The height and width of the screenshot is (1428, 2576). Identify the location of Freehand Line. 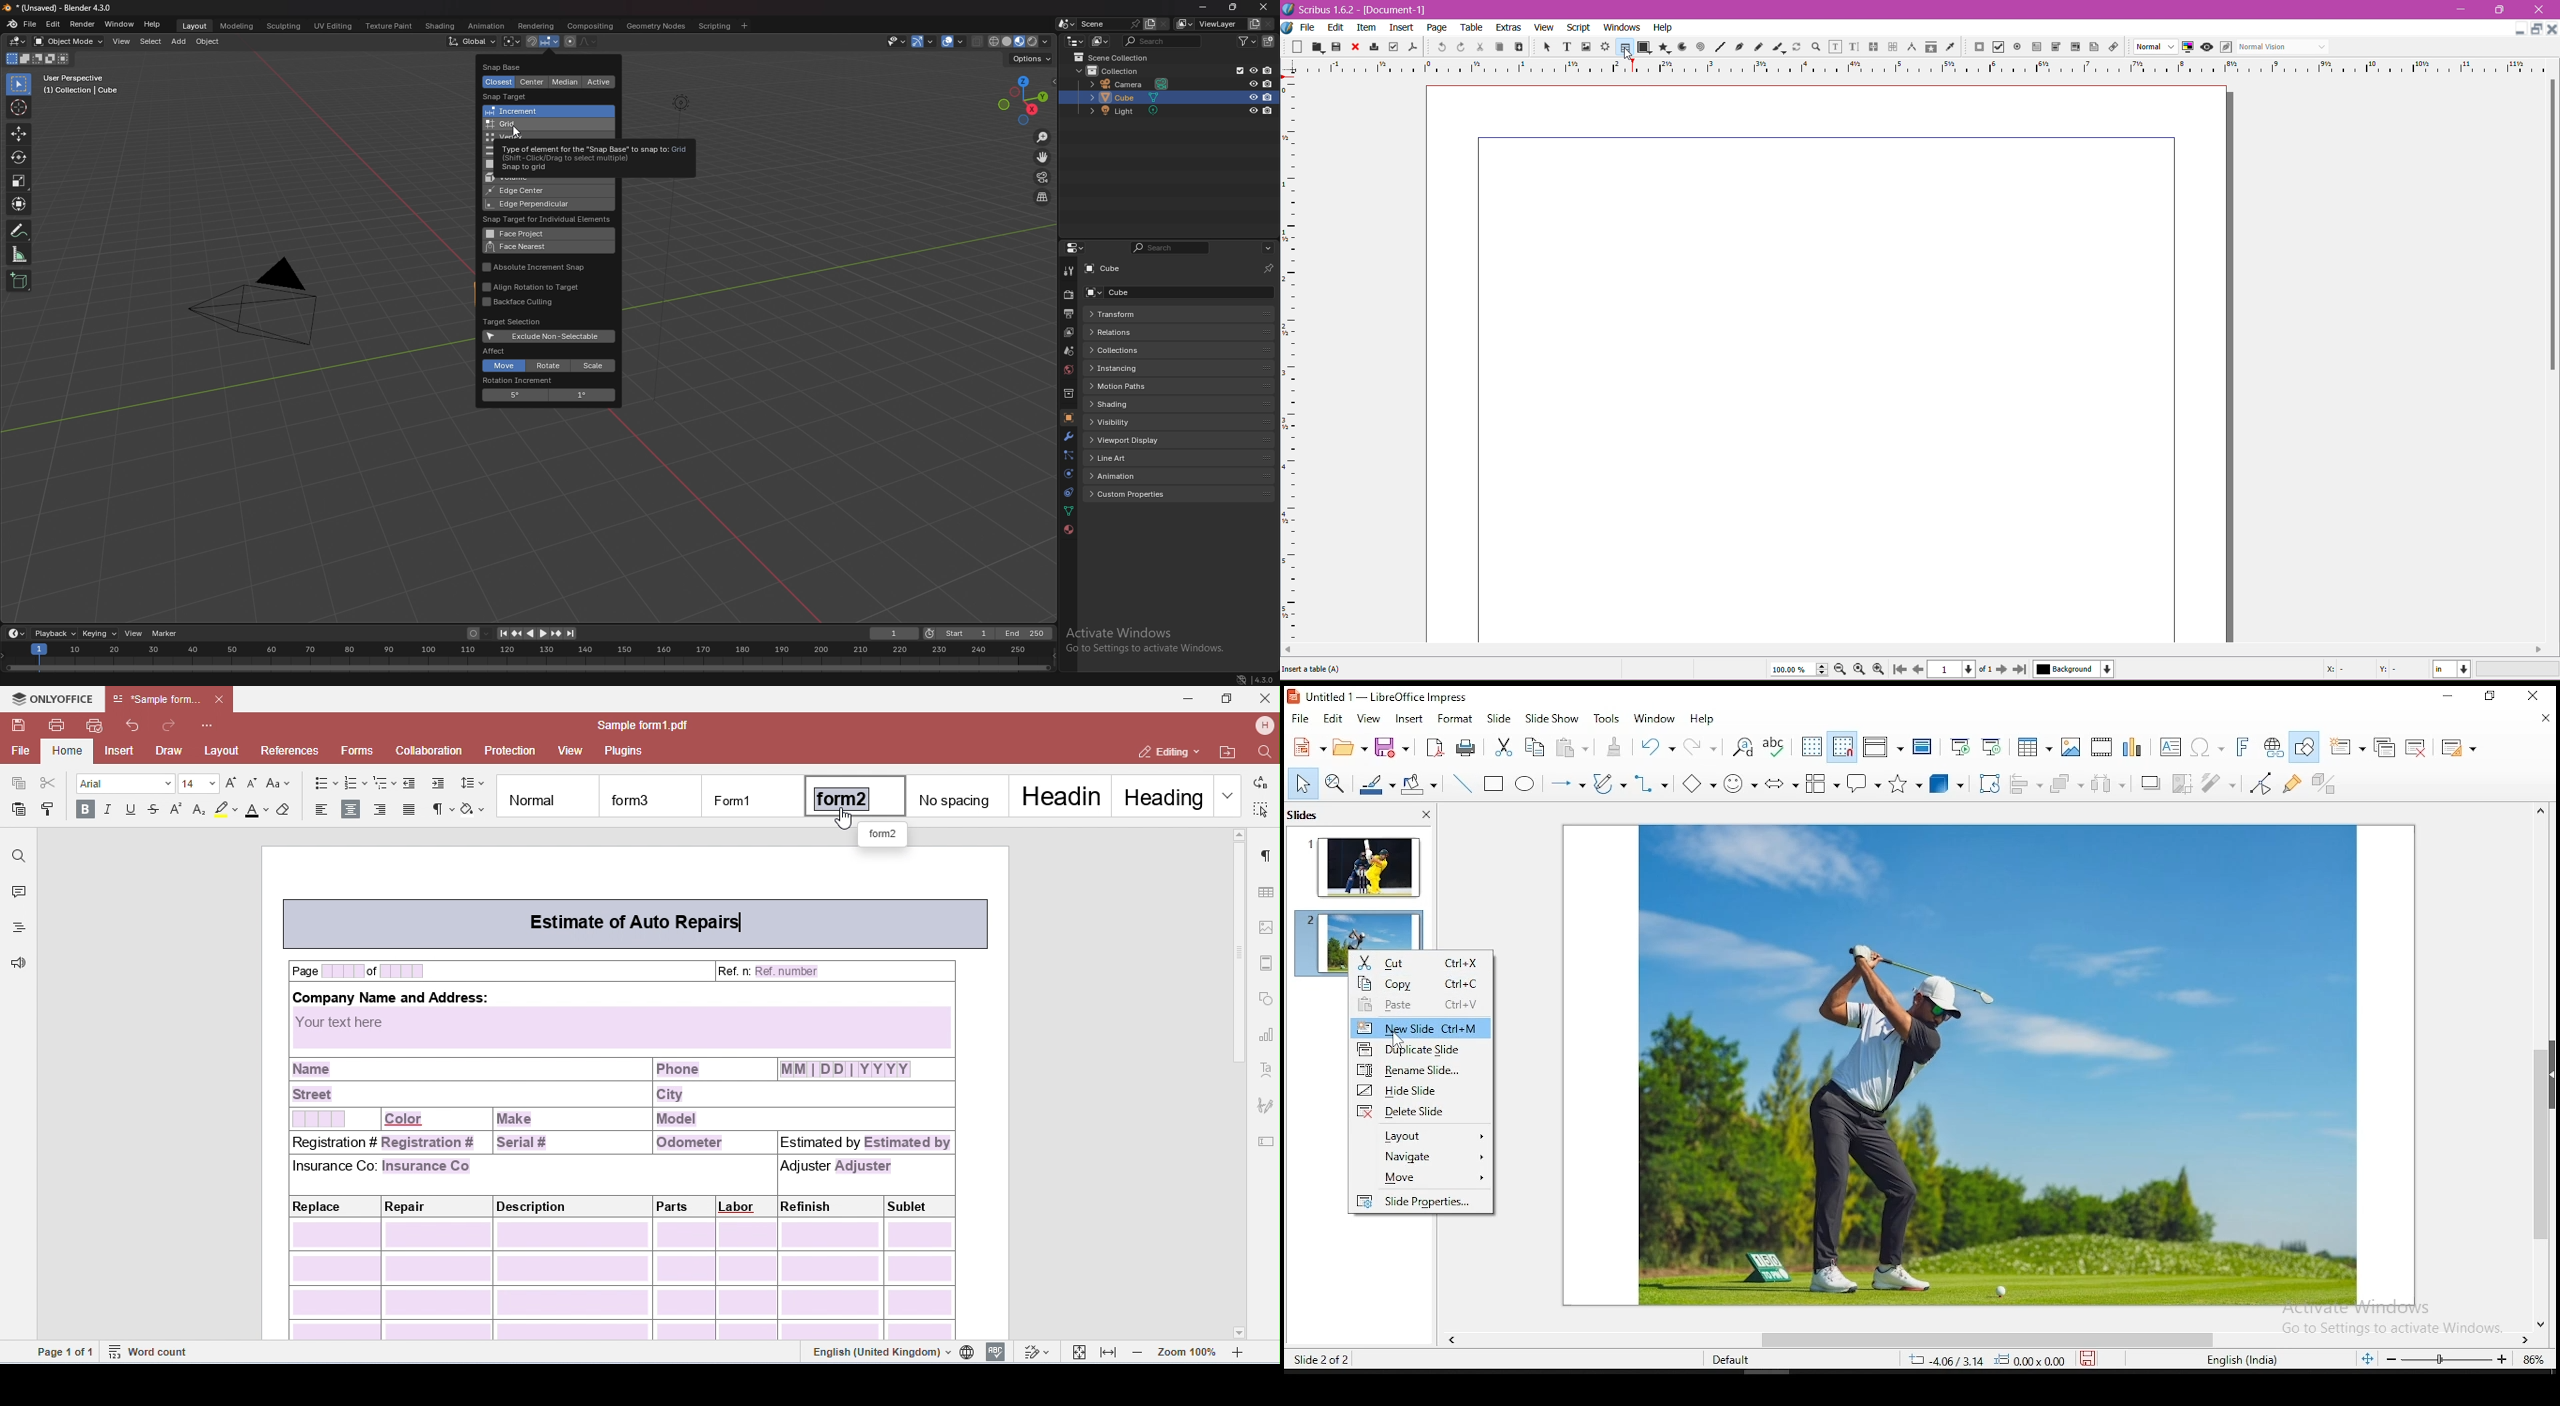
(1758, 47).